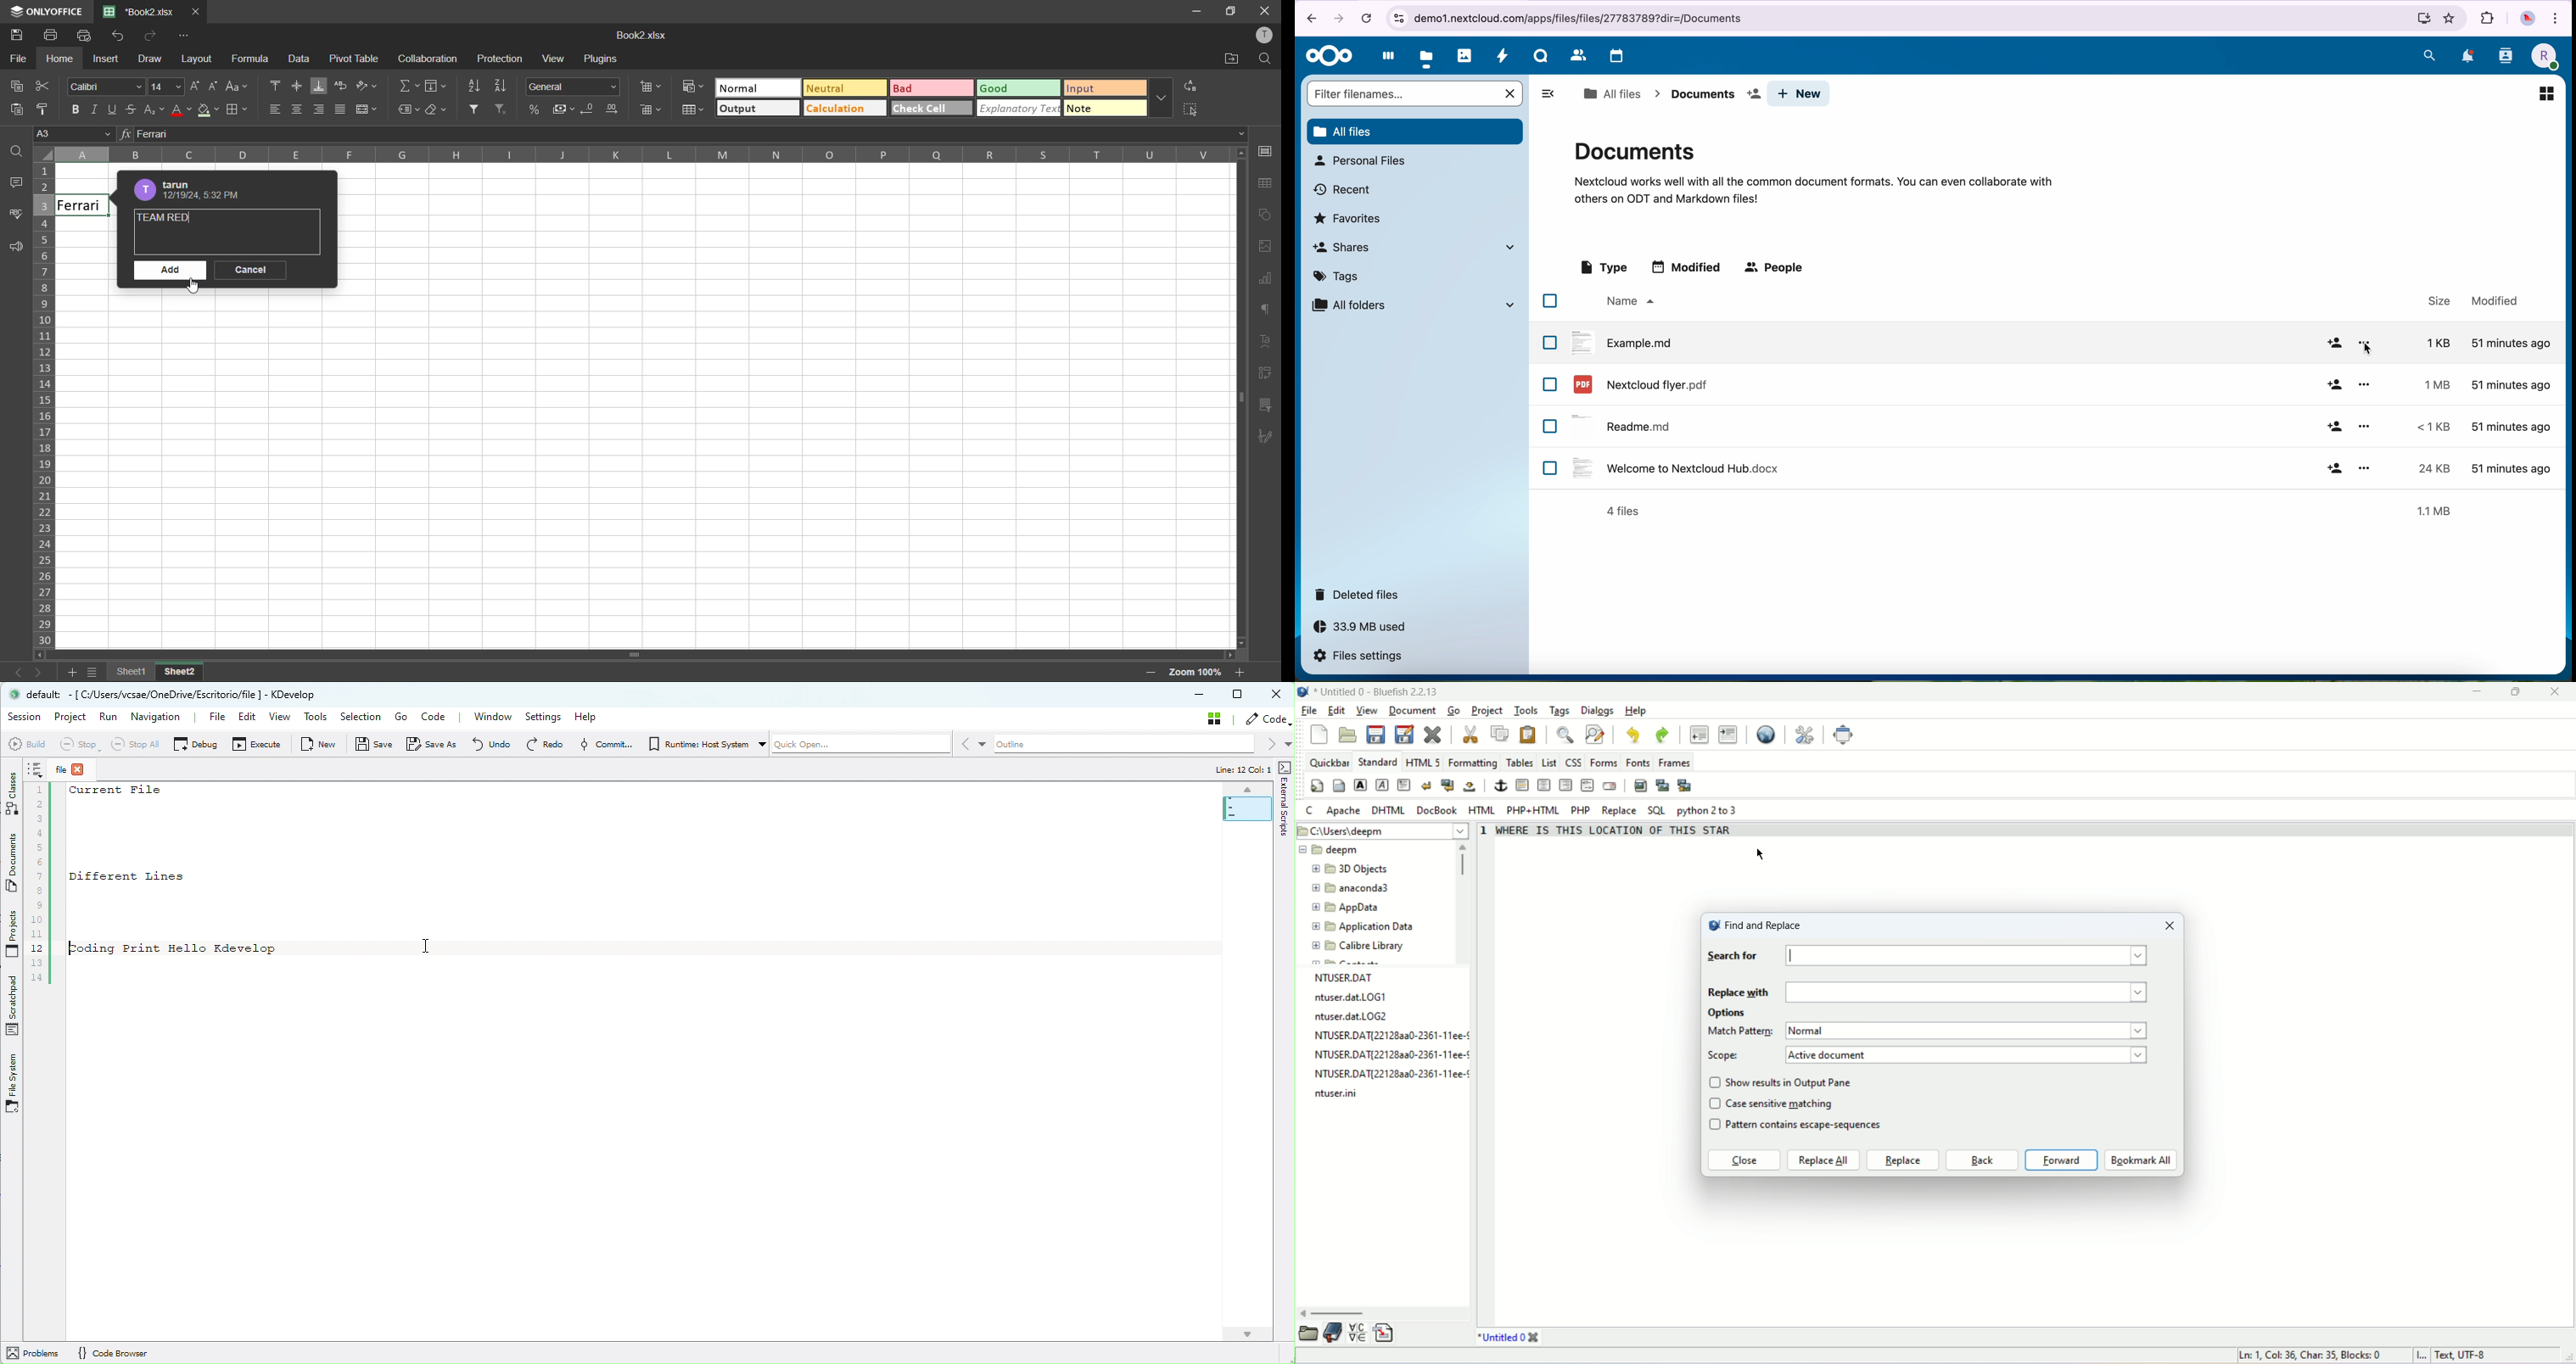 The height and width of the screenshot is (1372, 2576). What do you see at coordinates (106, 58) in the screenshot?
I see `insert` at bounding box center [106, 58].